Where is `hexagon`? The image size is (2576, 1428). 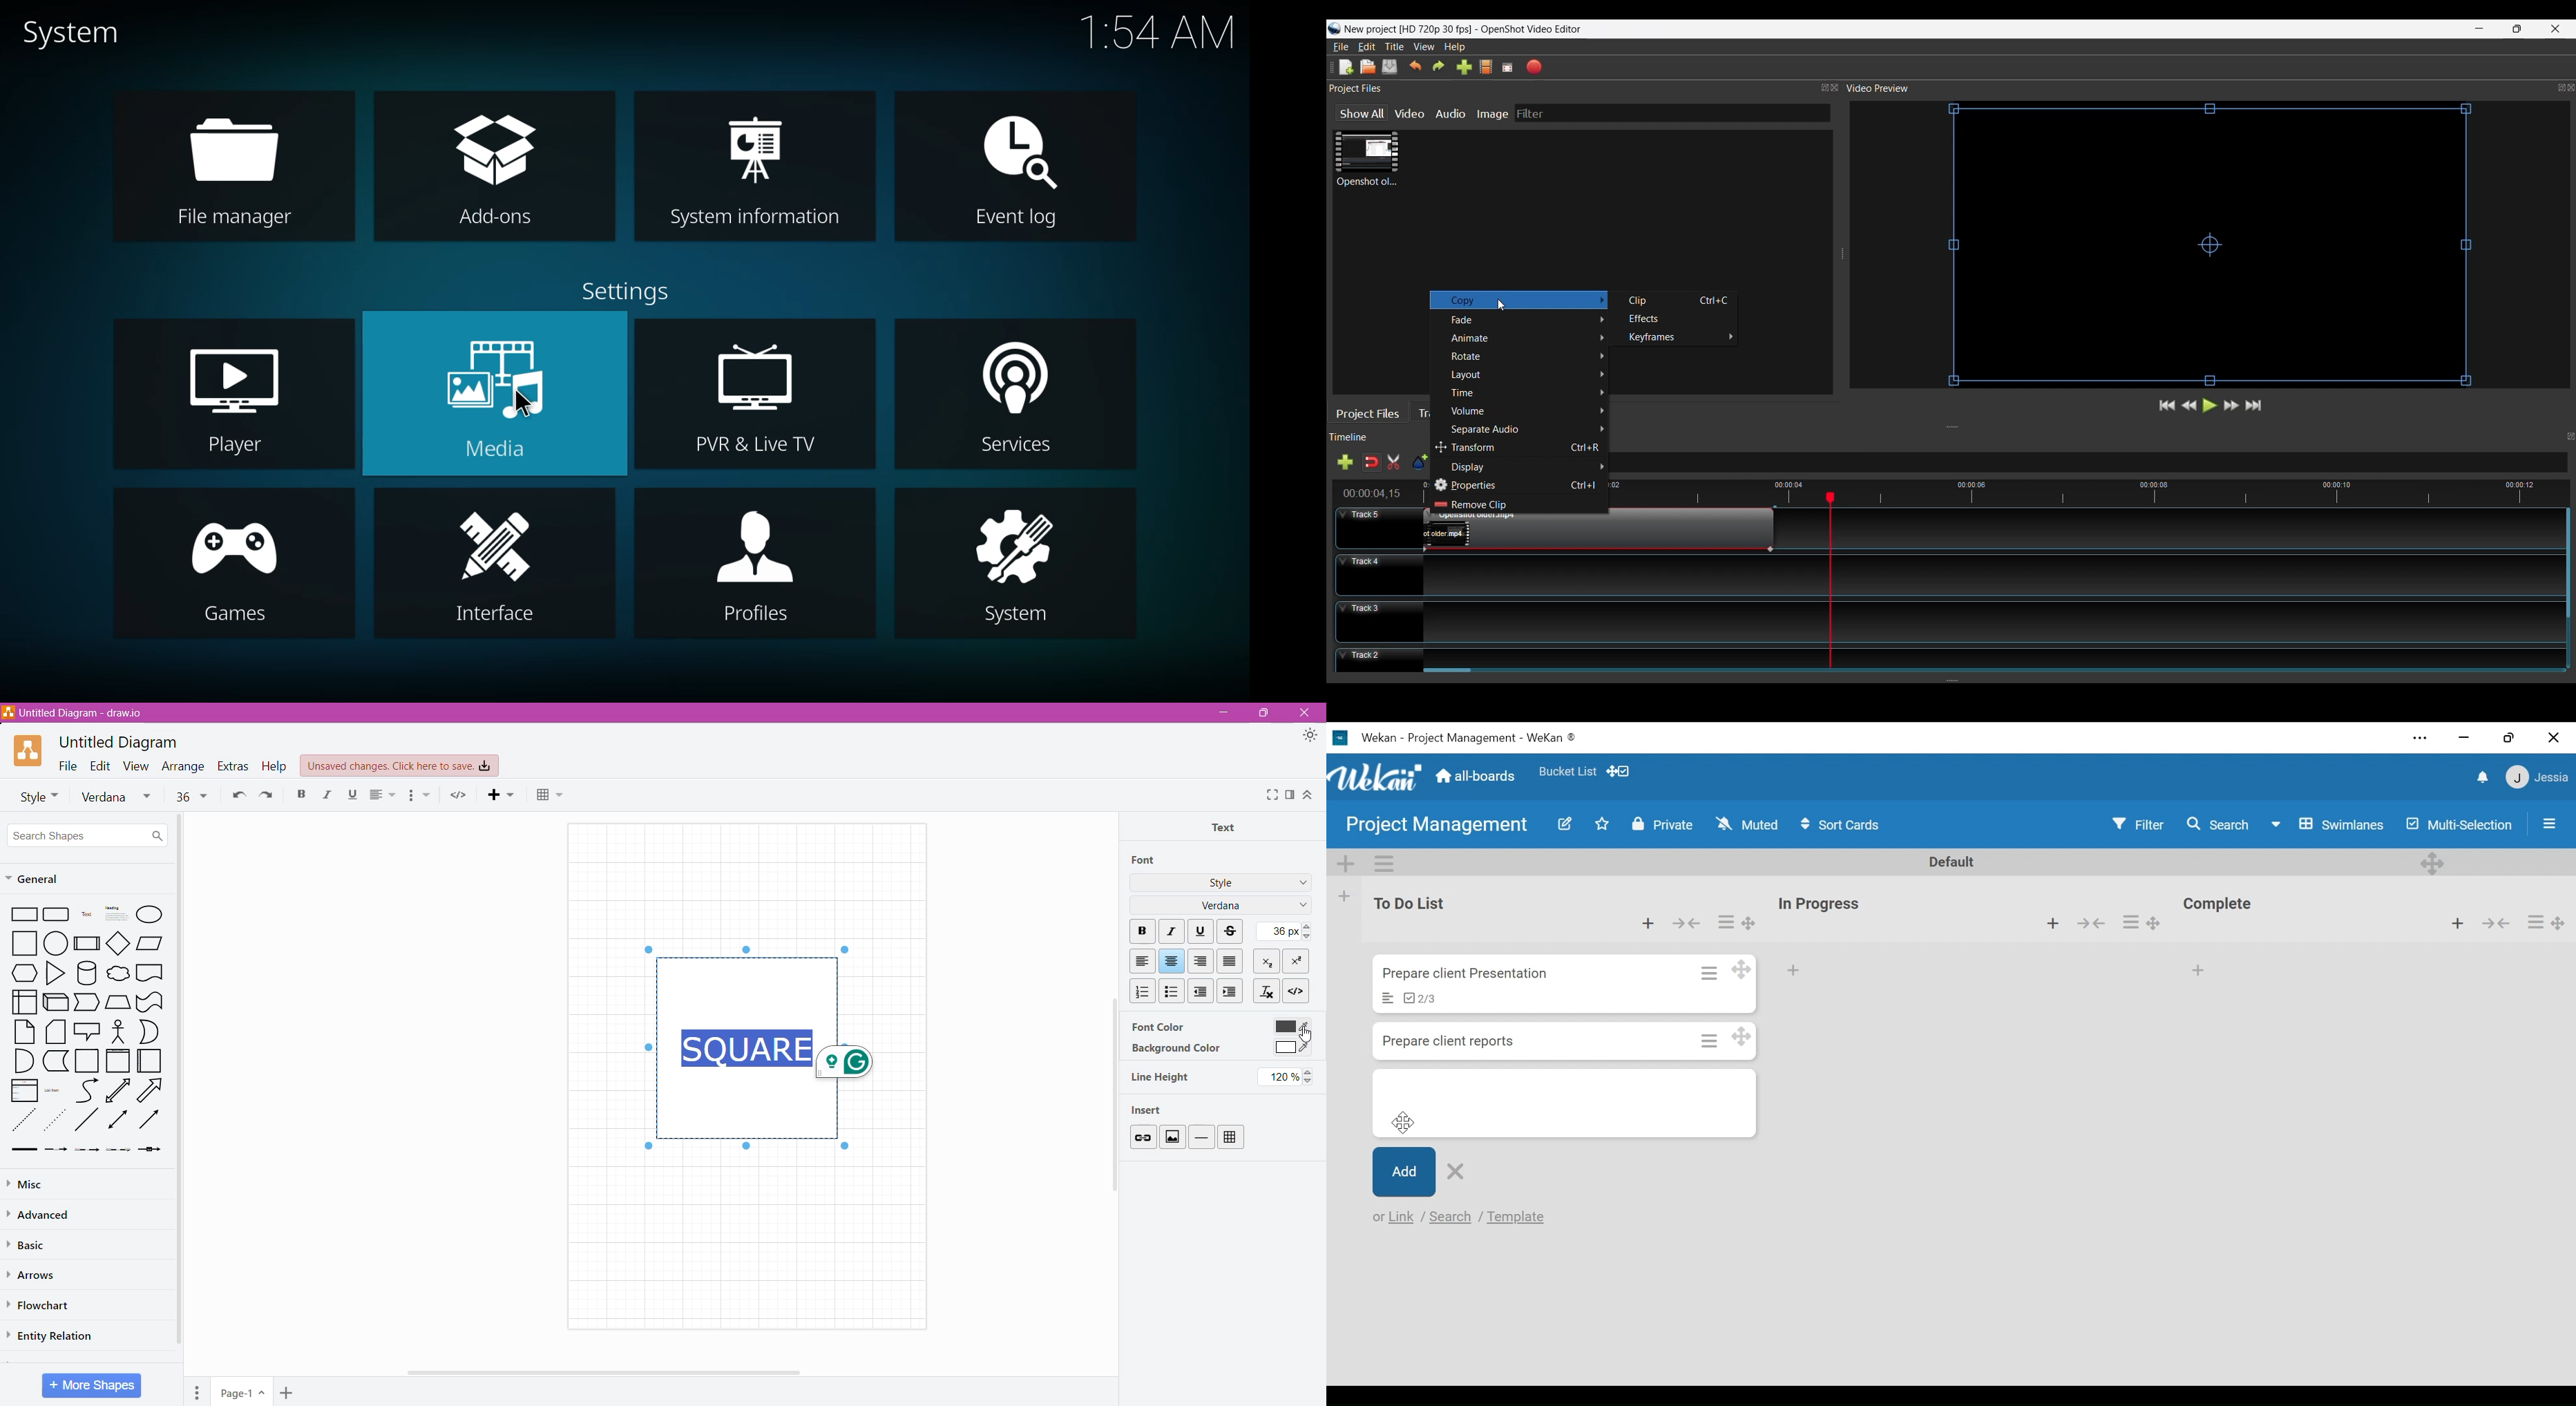
hexagon is located at coordinates (23, 973).